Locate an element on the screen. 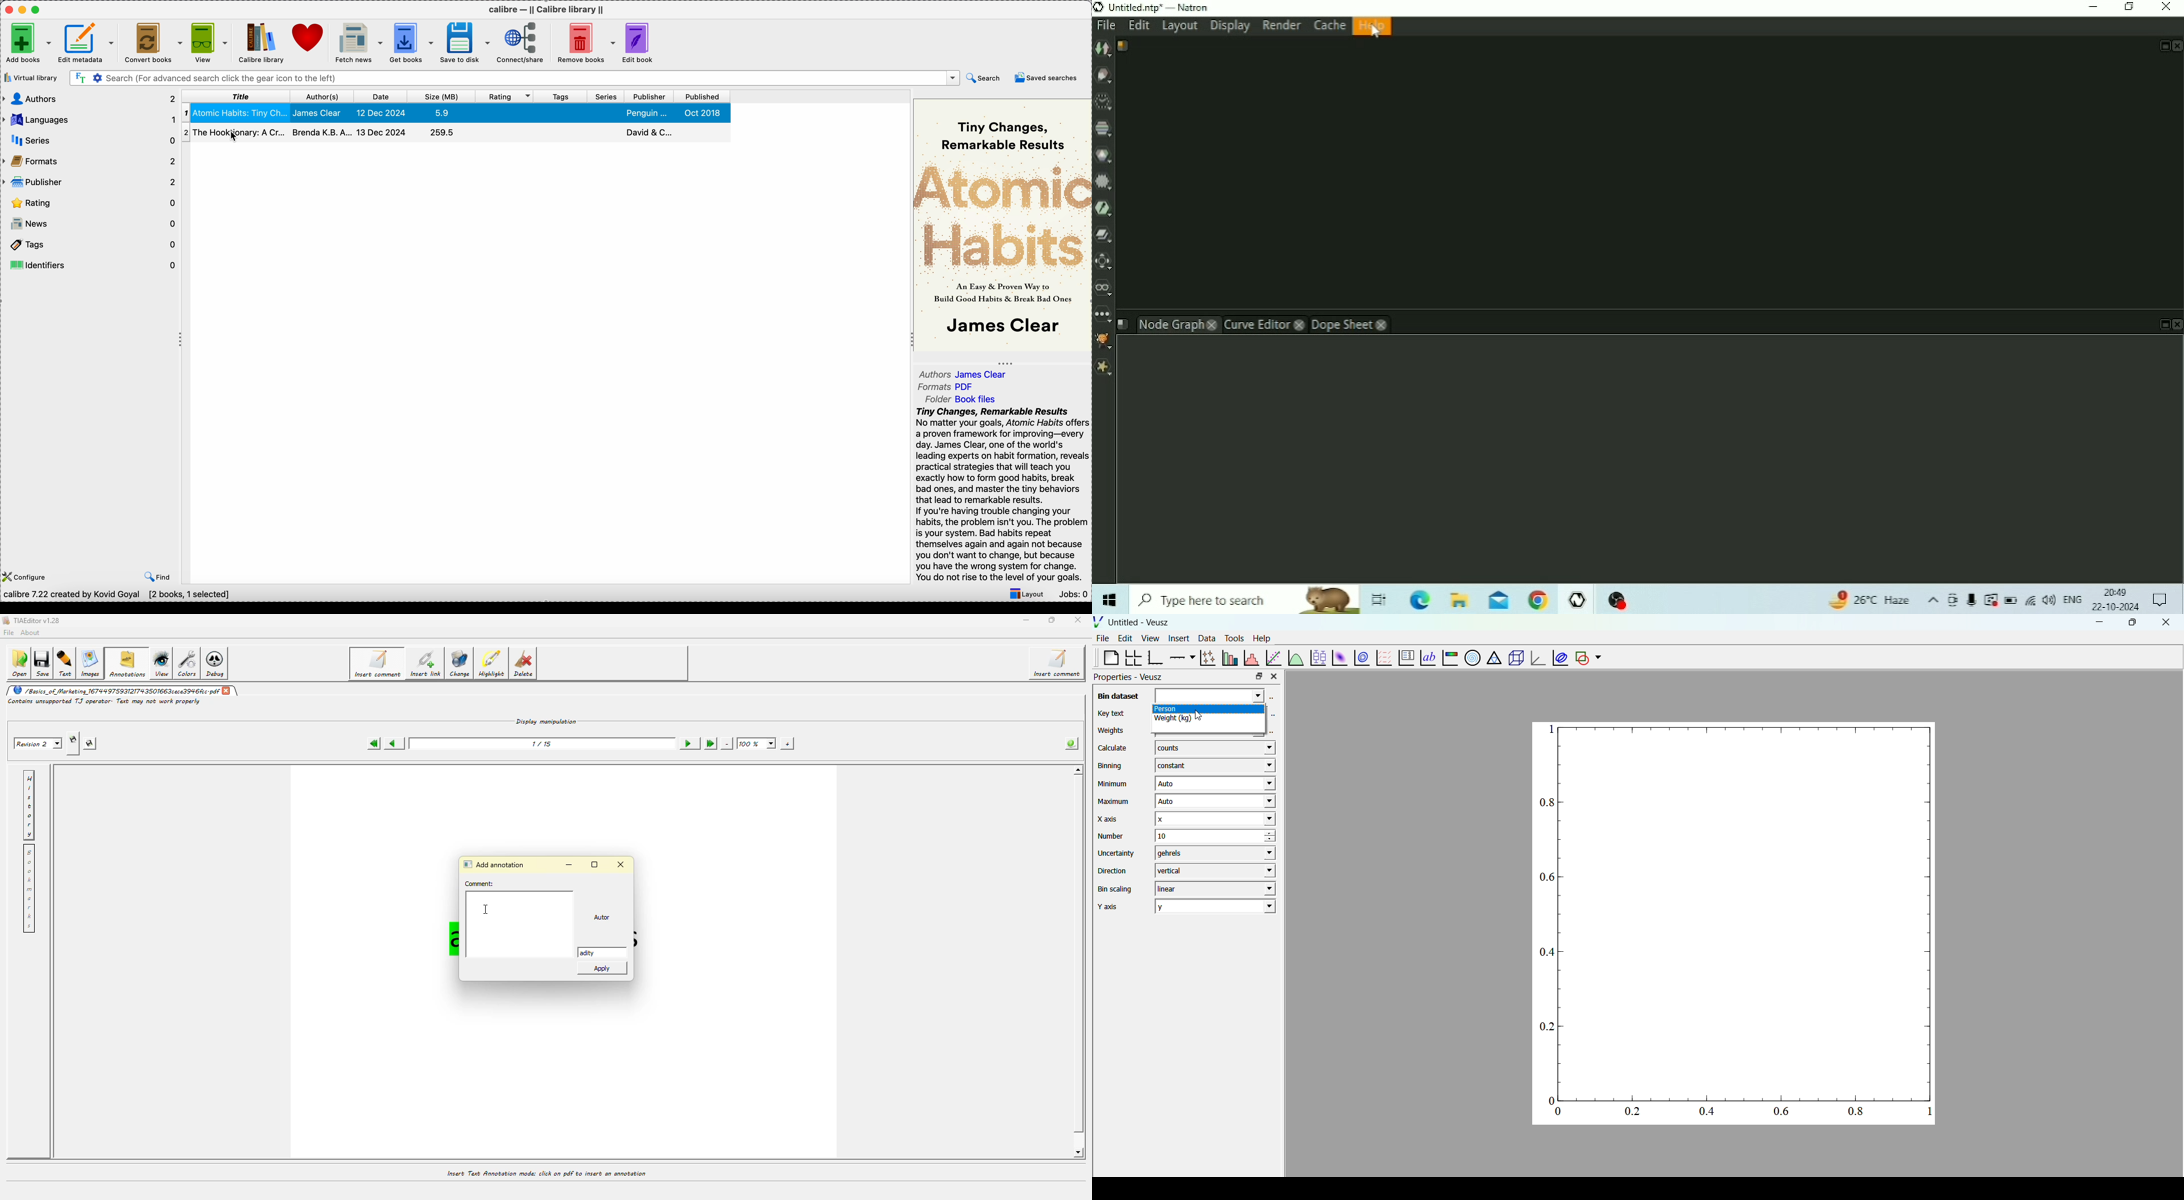 The image size is (2184, 1204). edit book is located at coordinates (639, 43).